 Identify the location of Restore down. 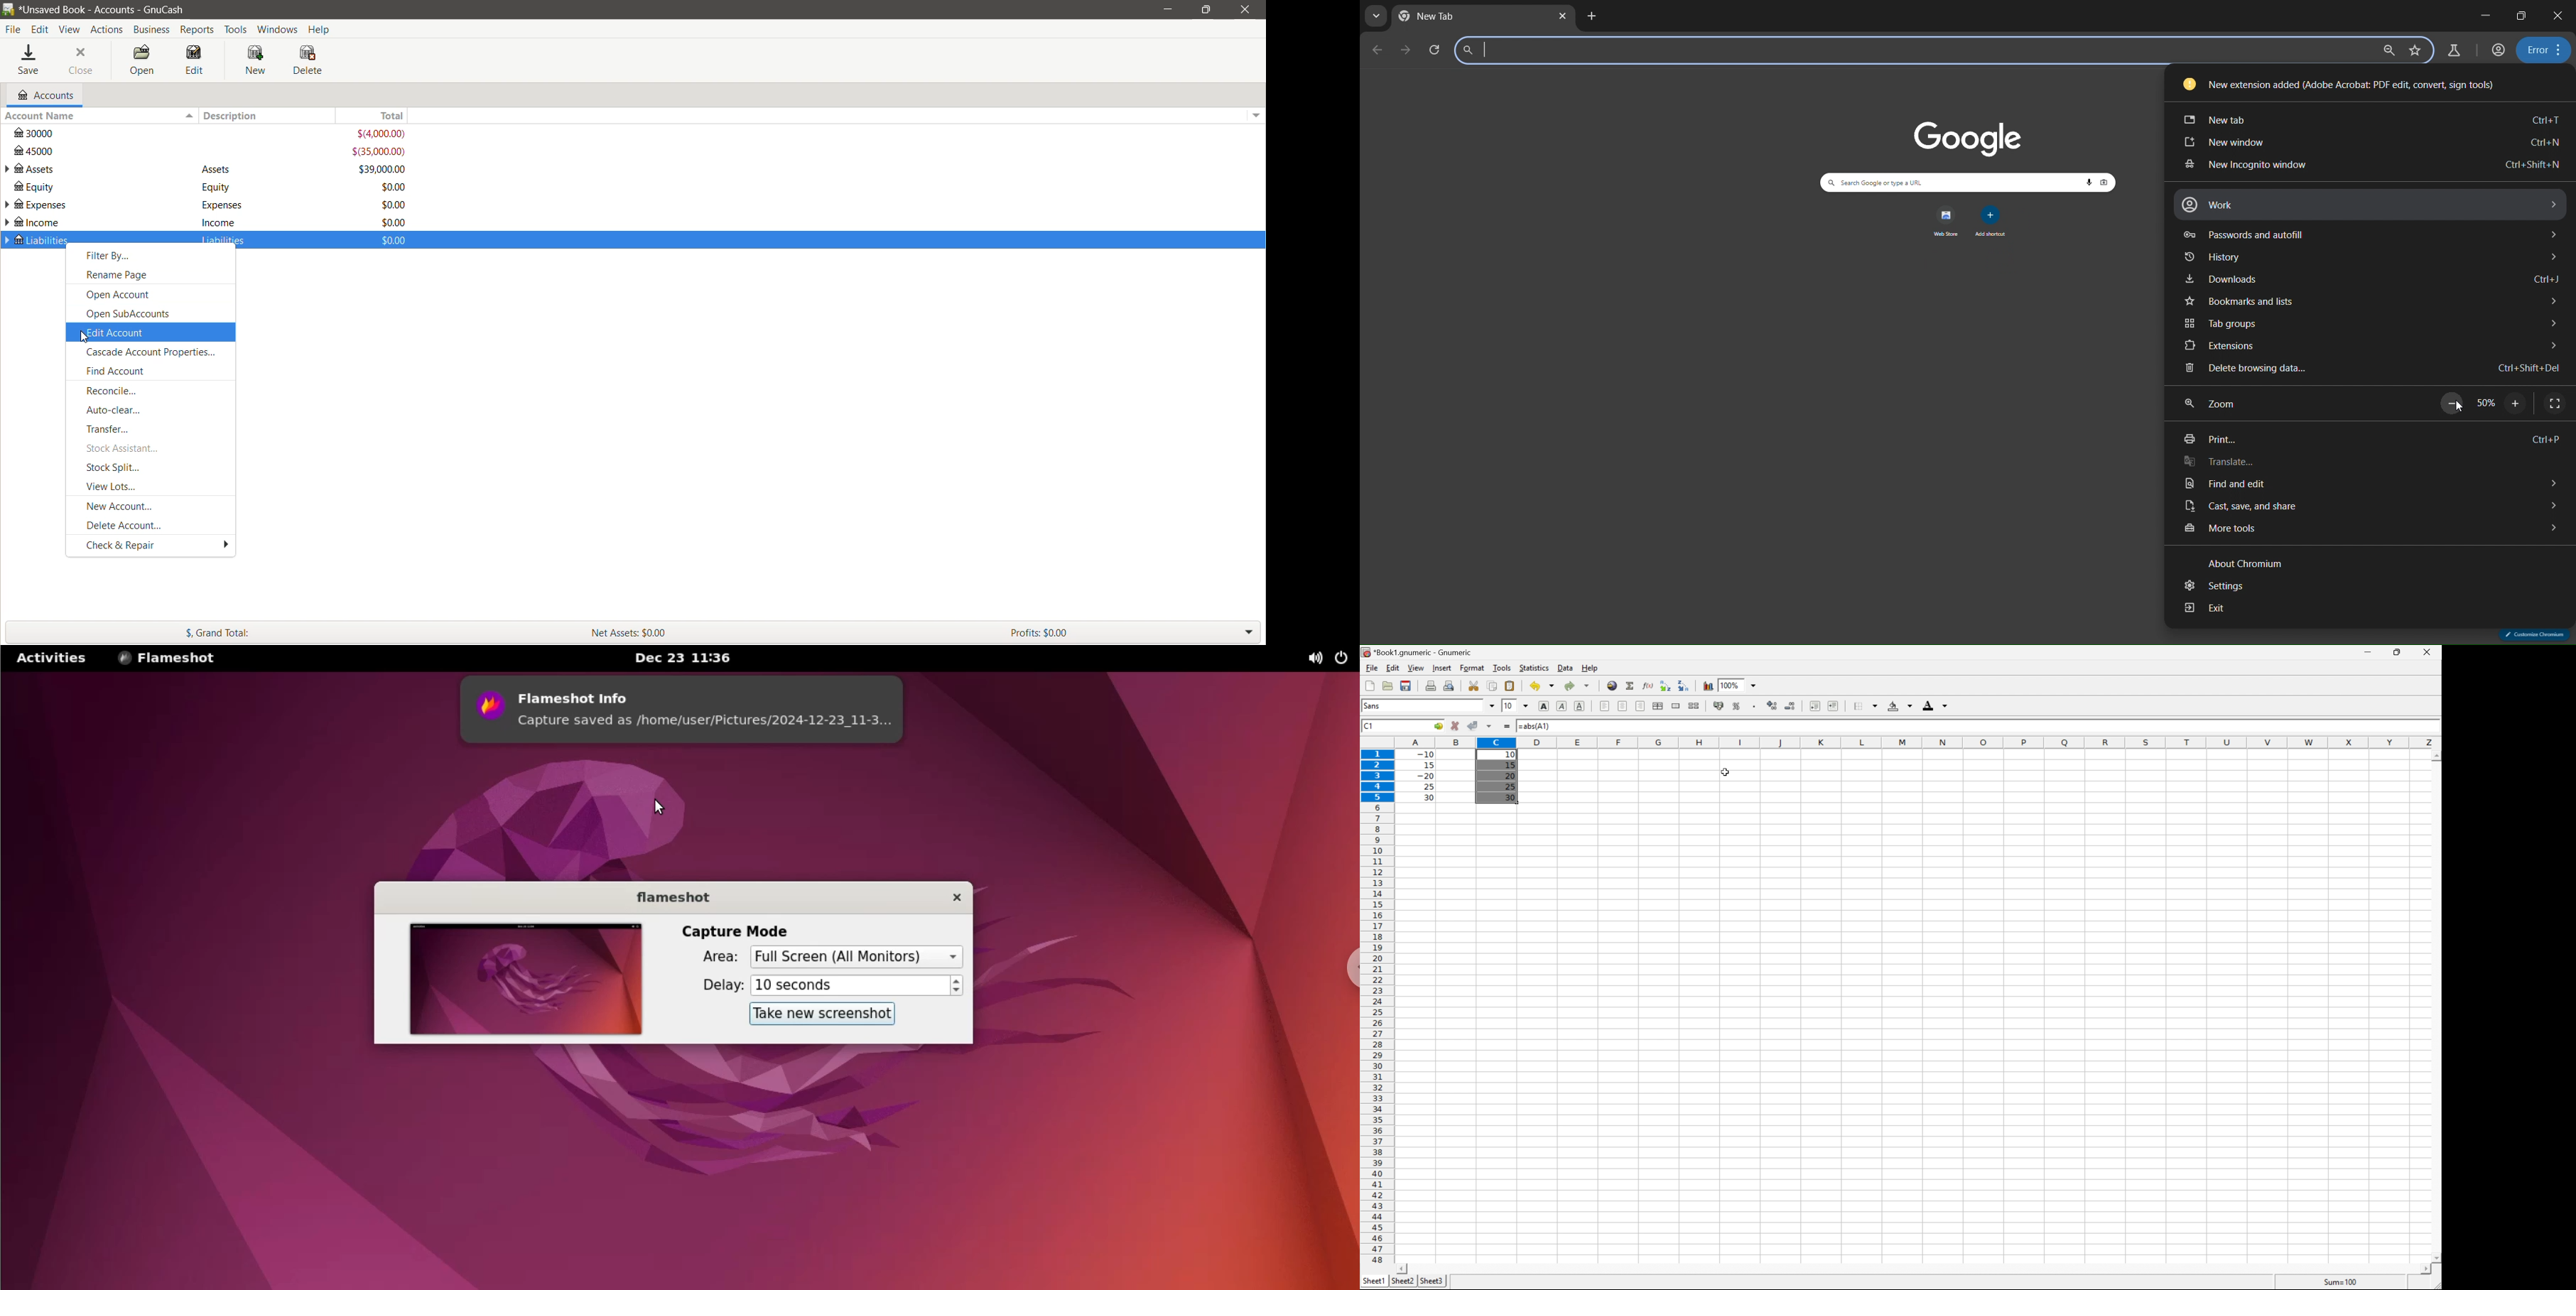
(2395, 652).